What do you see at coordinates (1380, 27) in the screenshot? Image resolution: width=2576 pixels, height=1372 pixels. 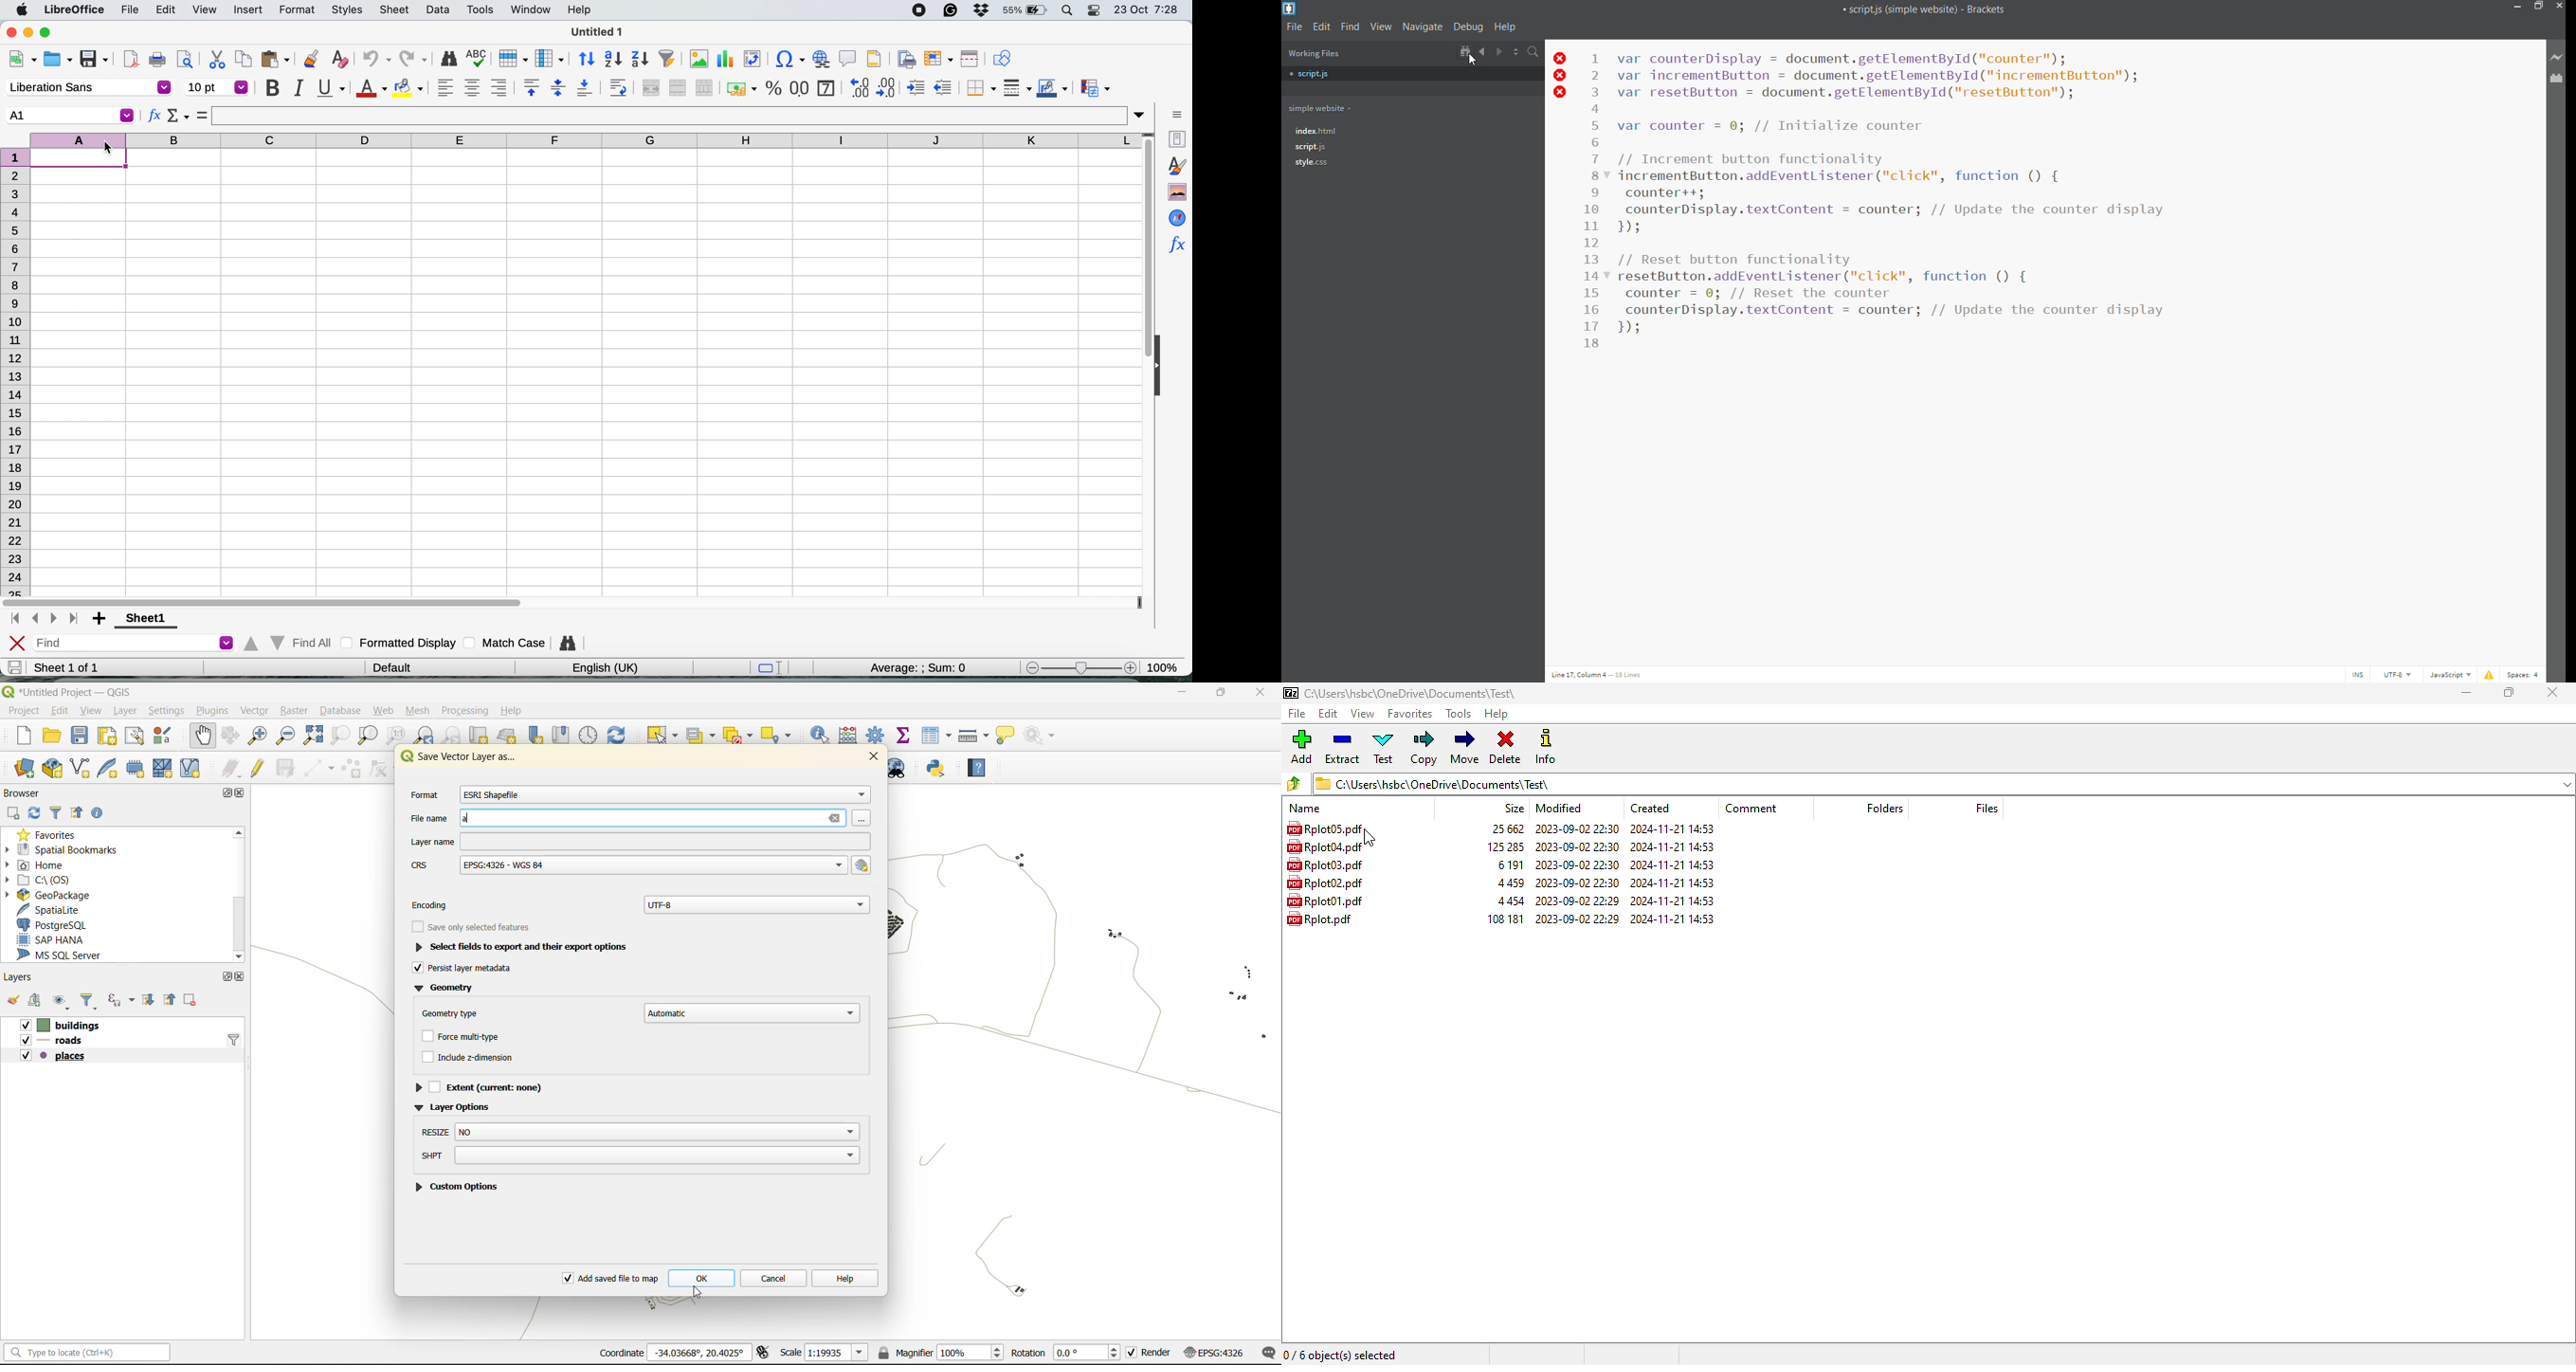 I see `view` at bounding box center [1380, 27].